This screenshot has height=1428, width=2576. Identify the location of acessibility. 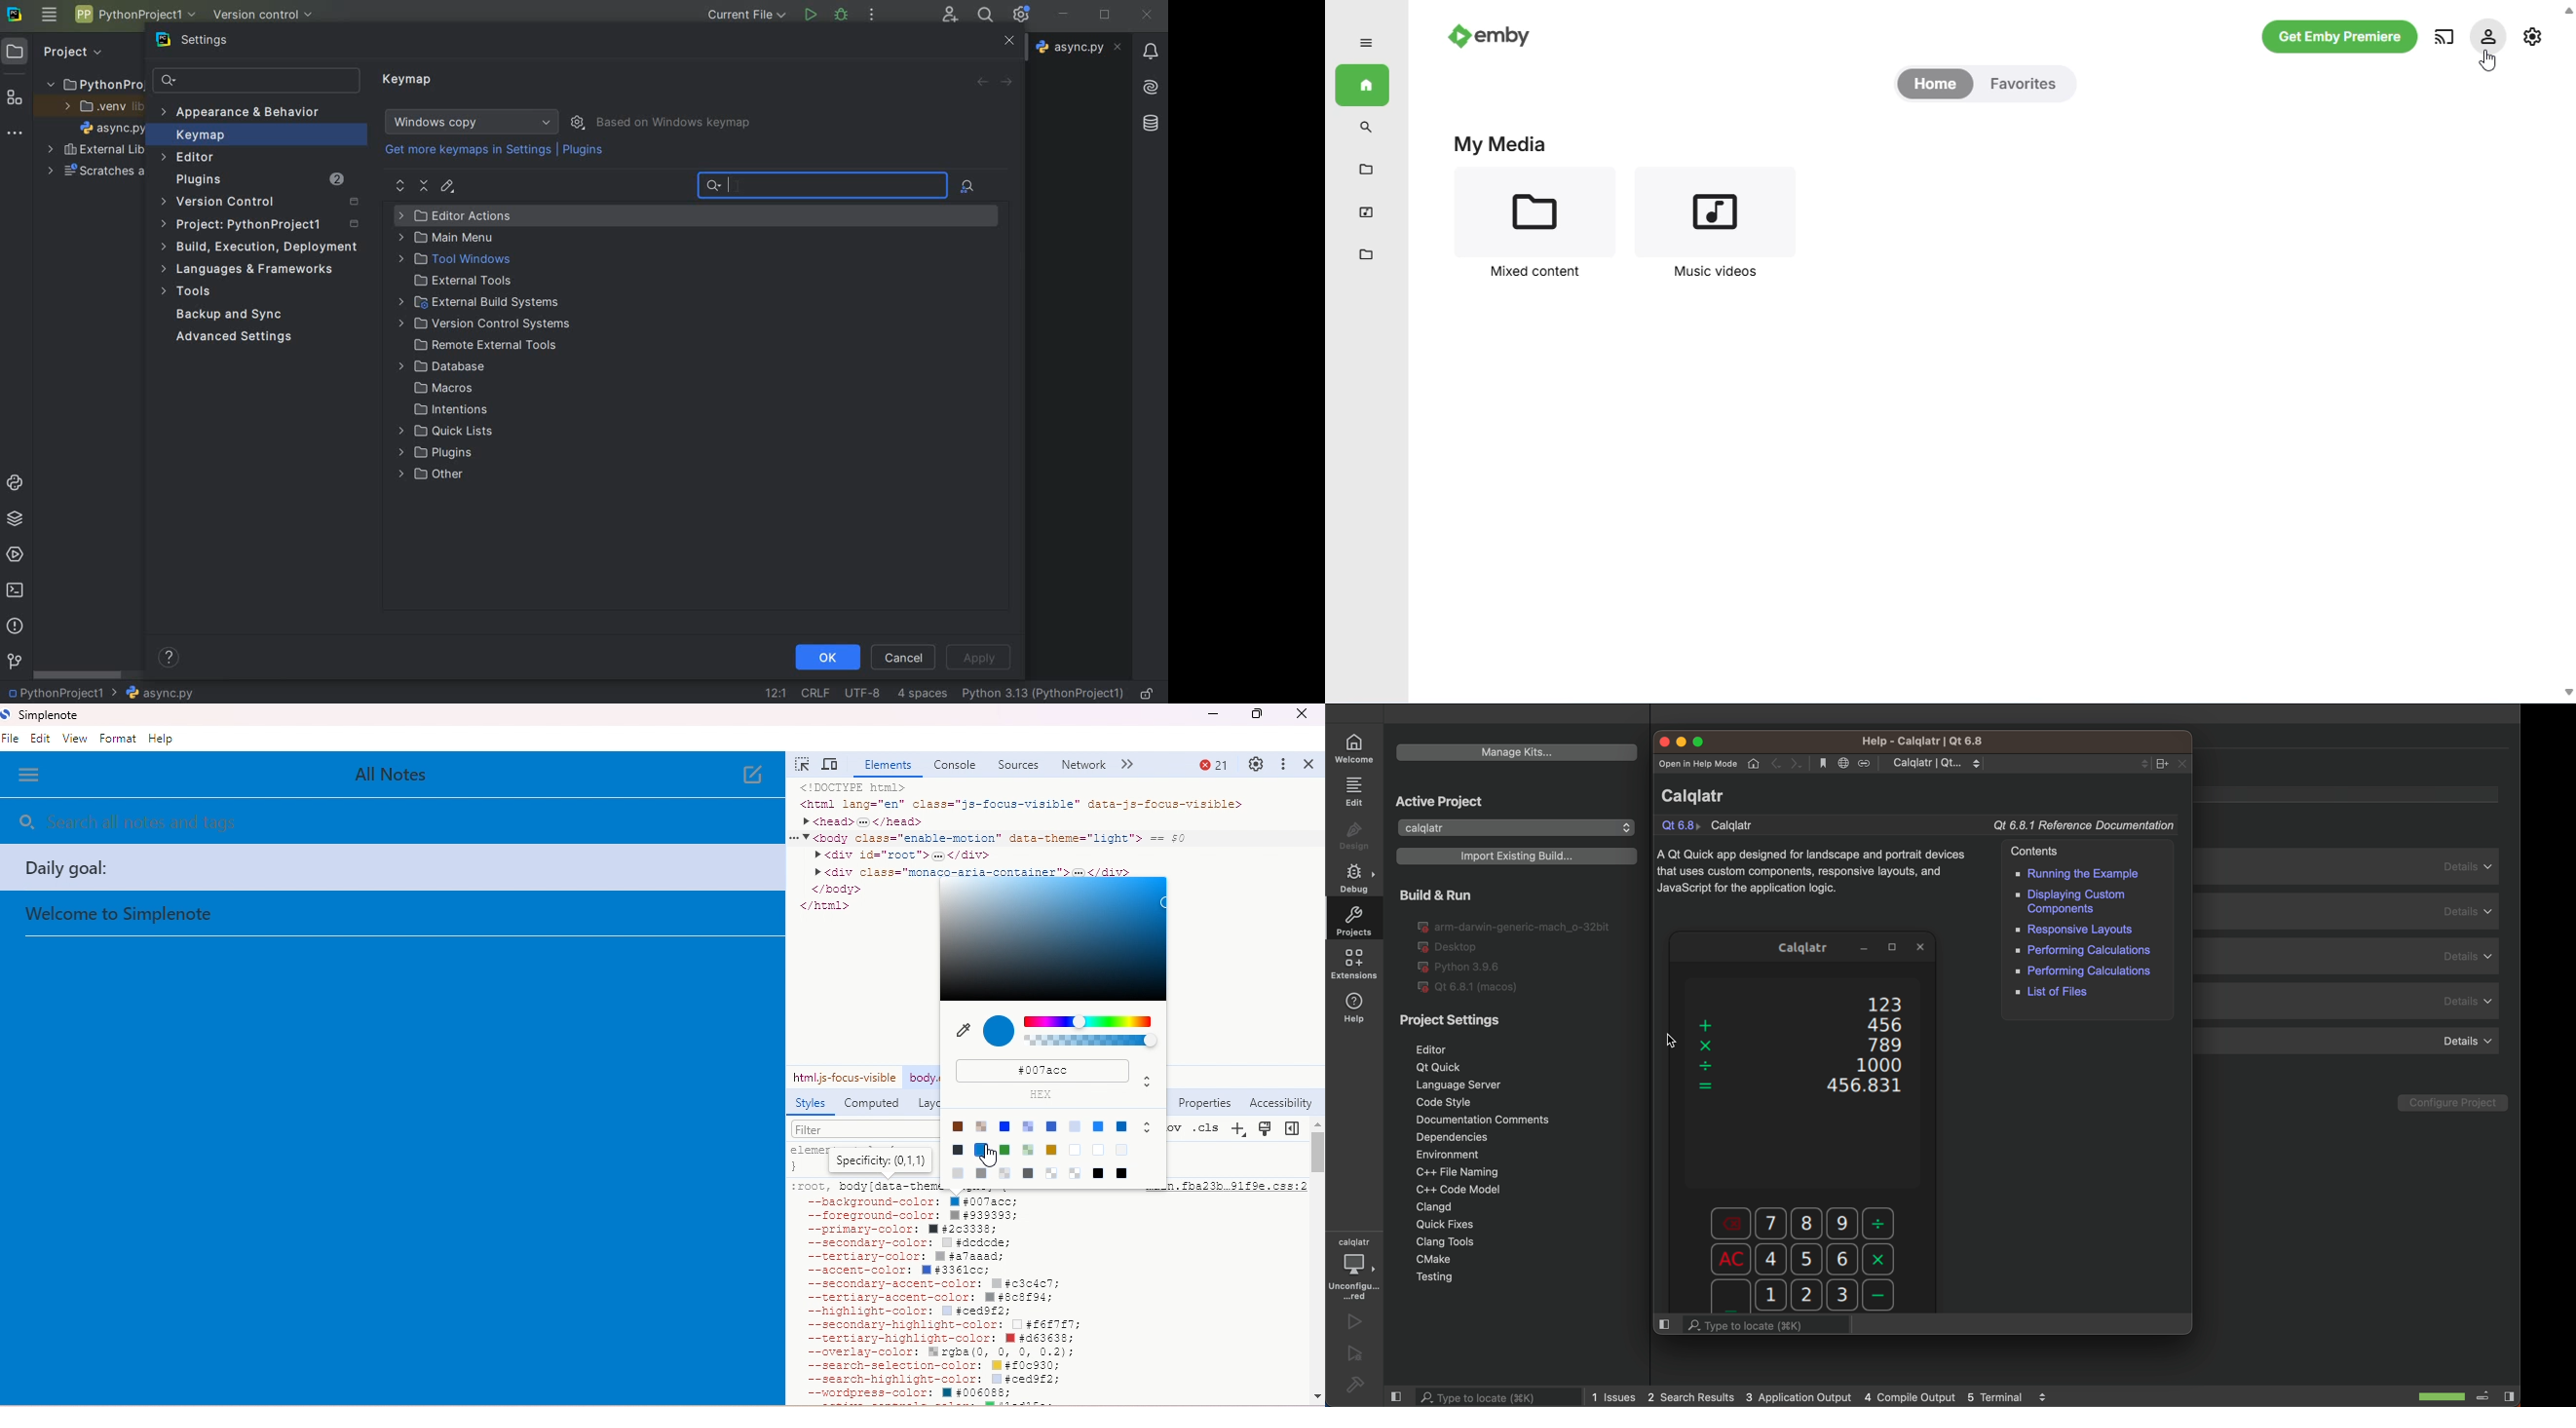
(1280, 1104).